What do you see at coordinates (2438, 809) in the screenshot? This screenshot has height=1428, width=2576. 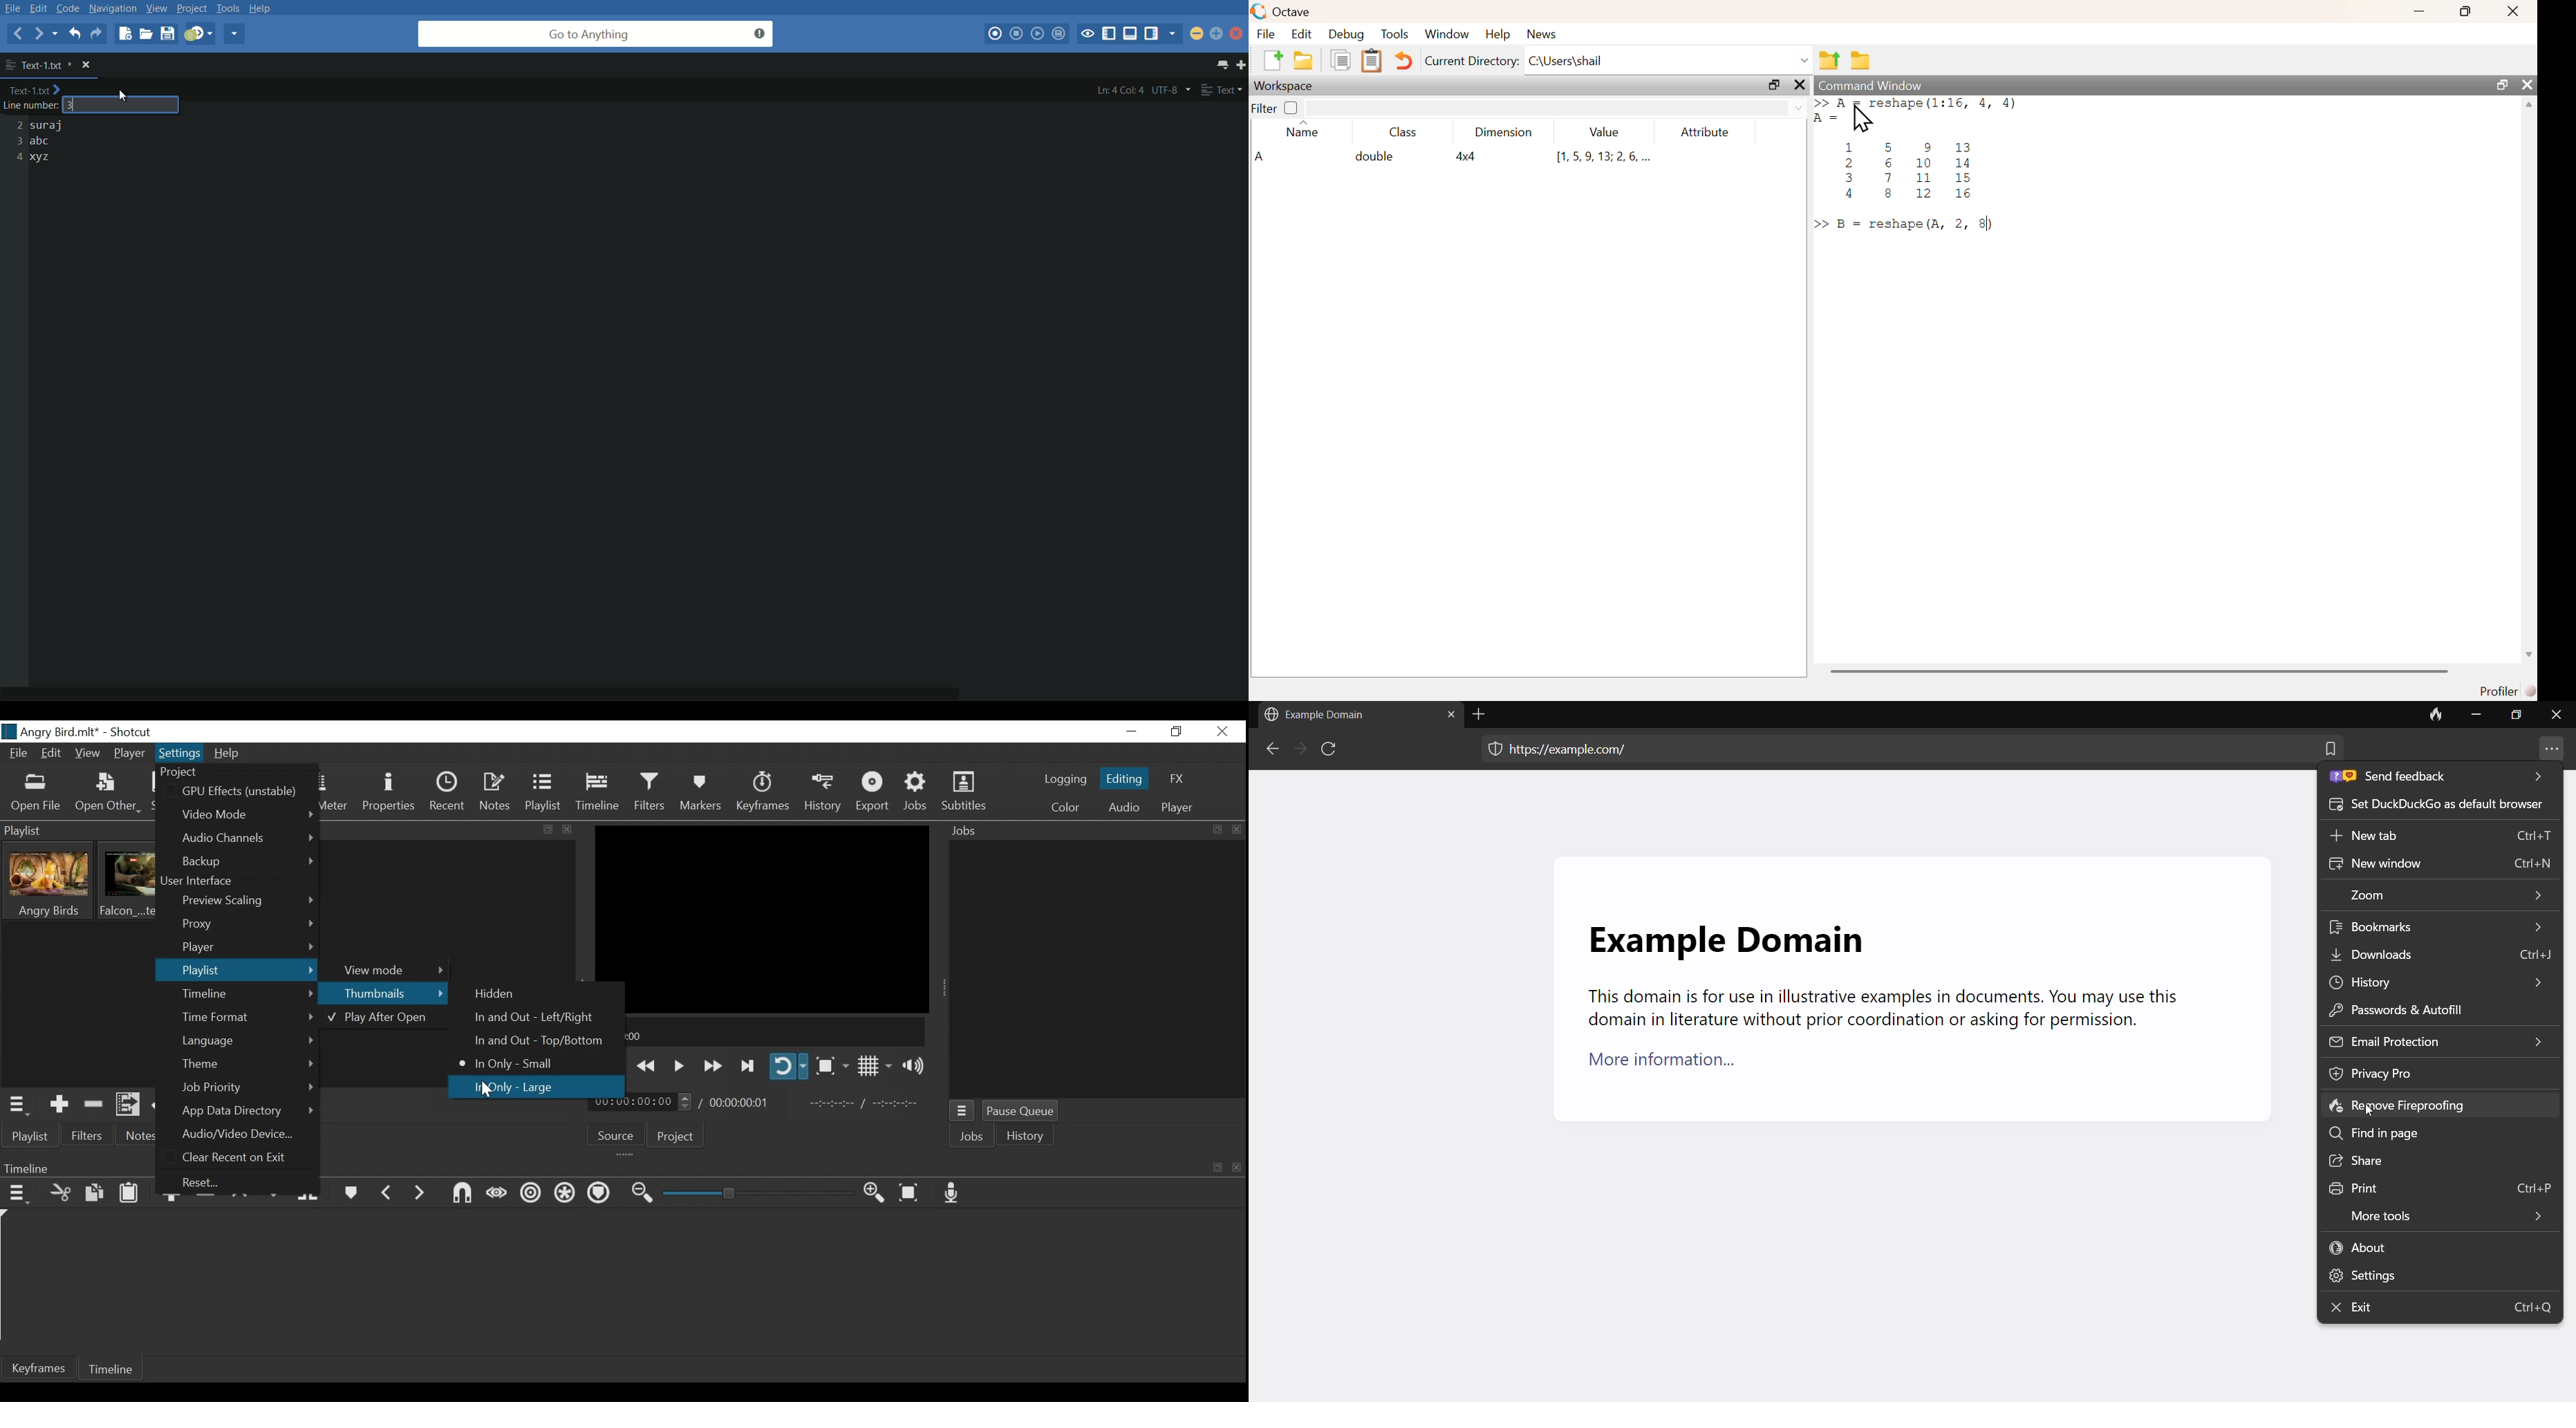 I see `set duckduckgo as default browser` at bounding box center [2438, 809].